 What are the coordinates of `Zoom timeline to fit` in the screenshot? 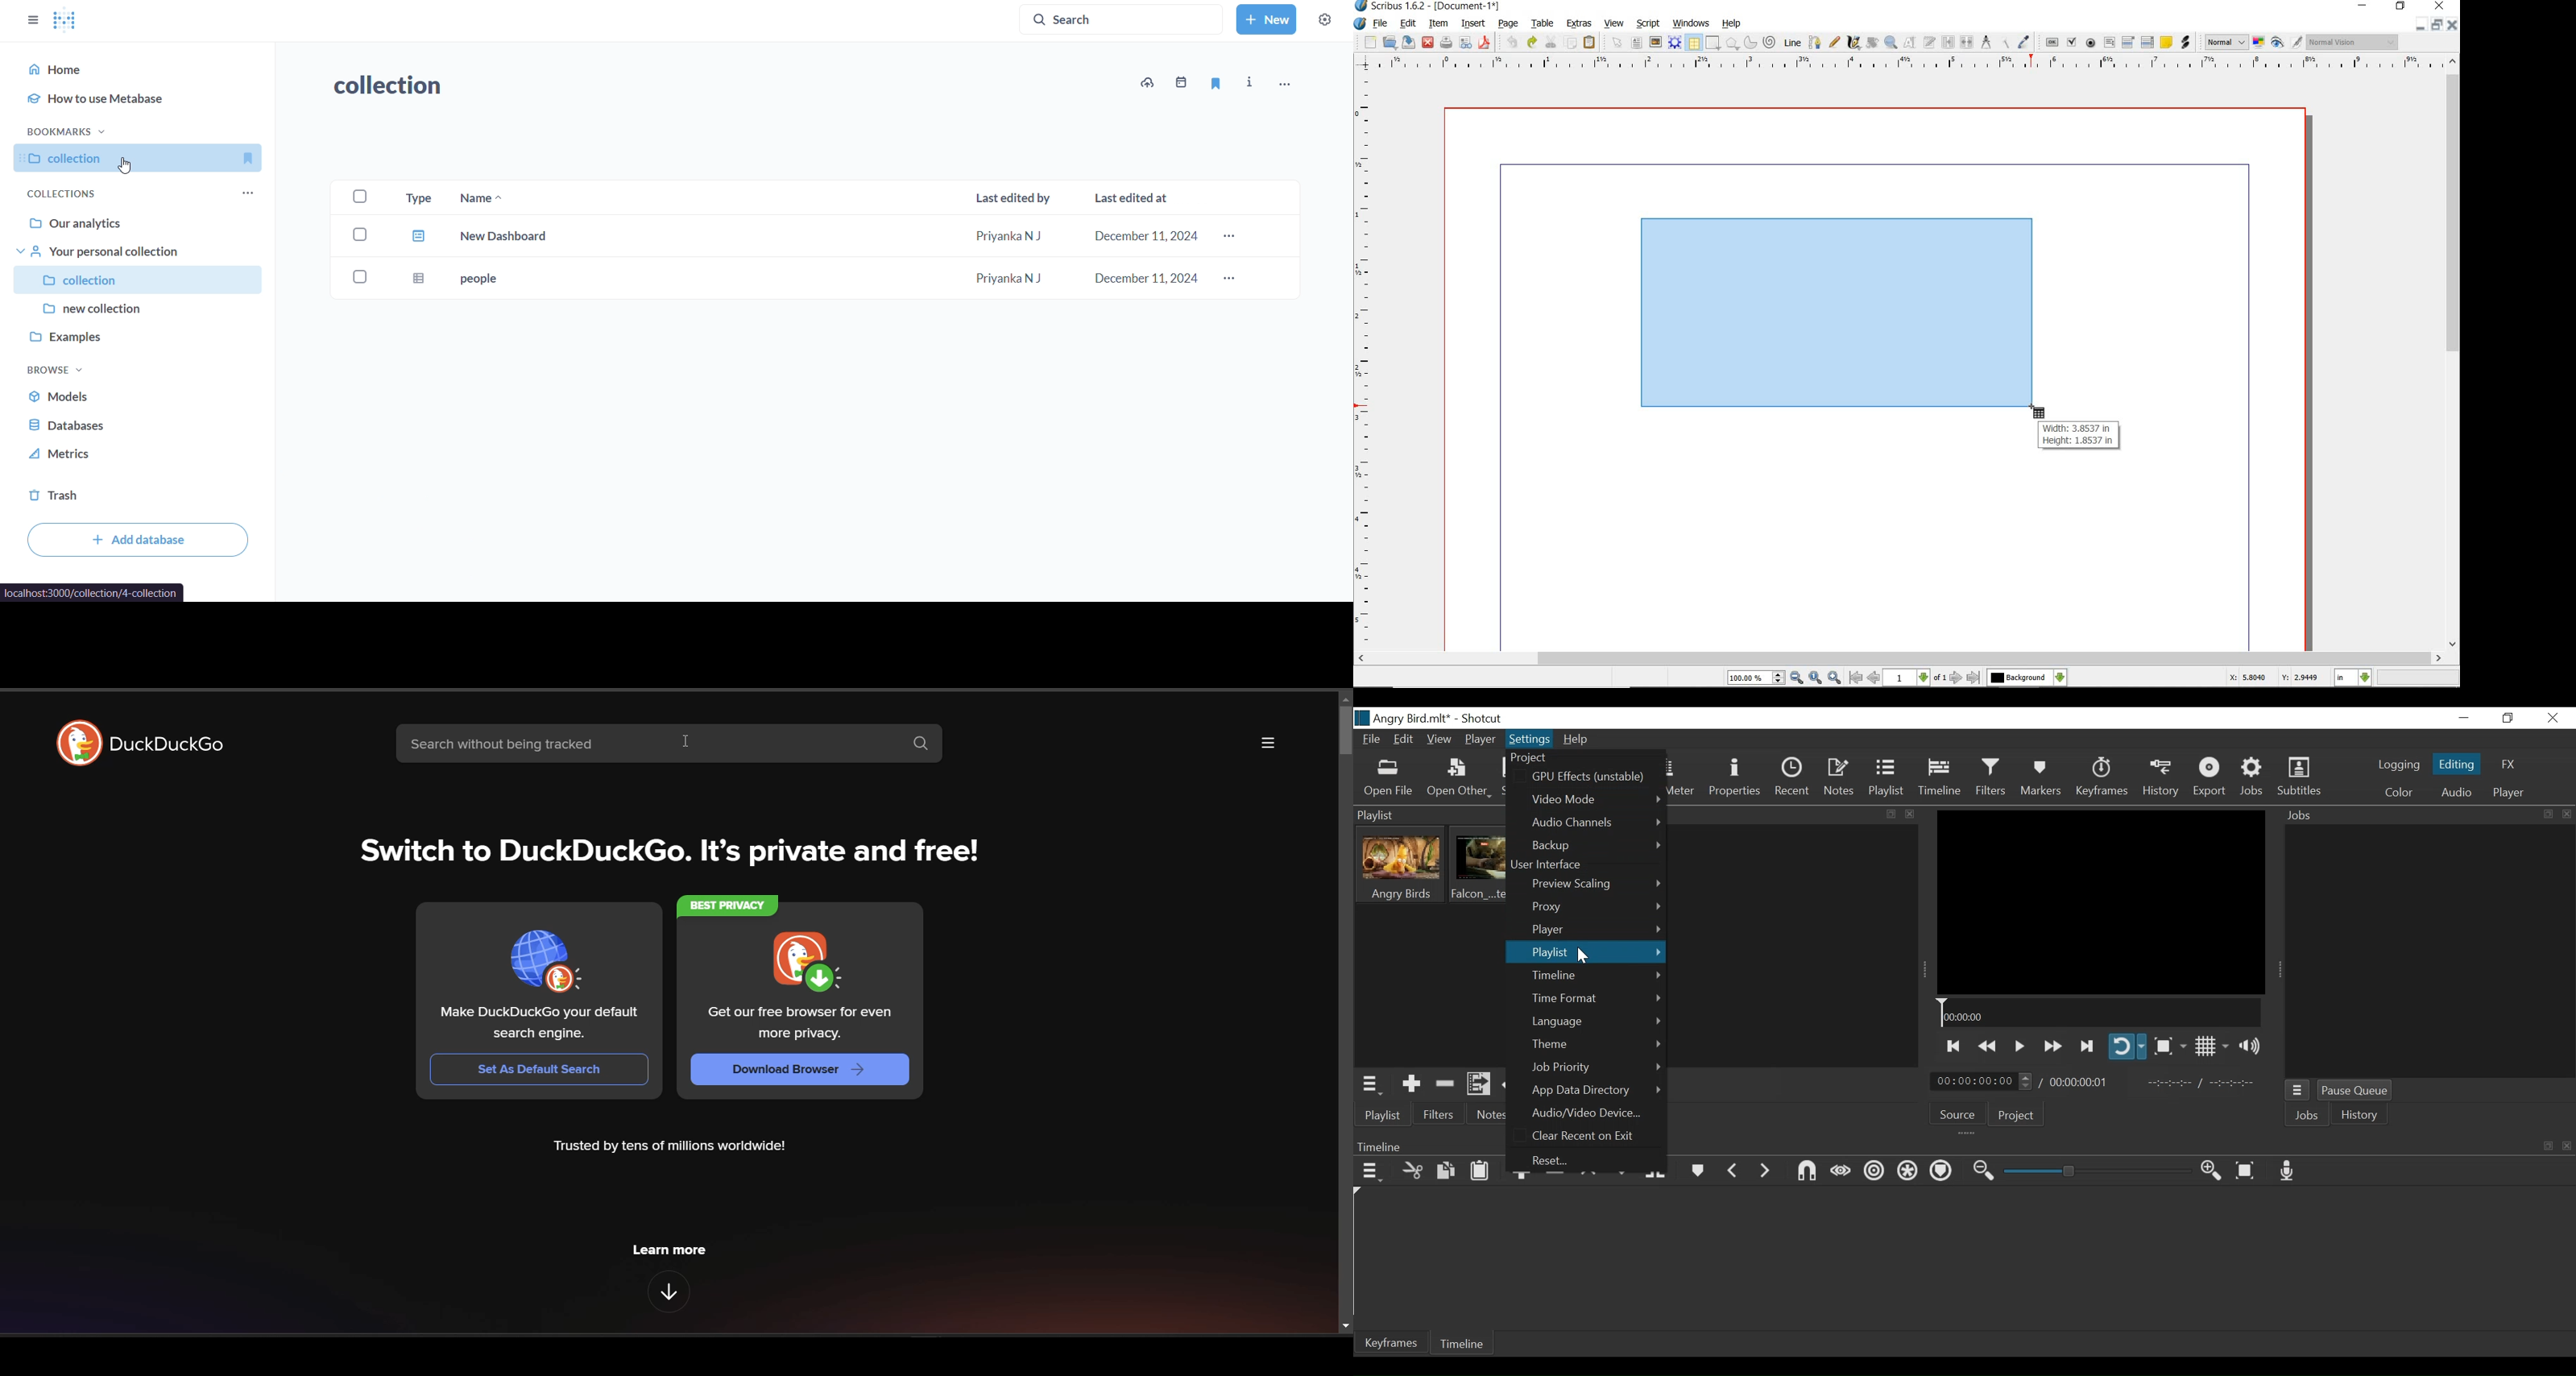 It's located at (2247, 1171).